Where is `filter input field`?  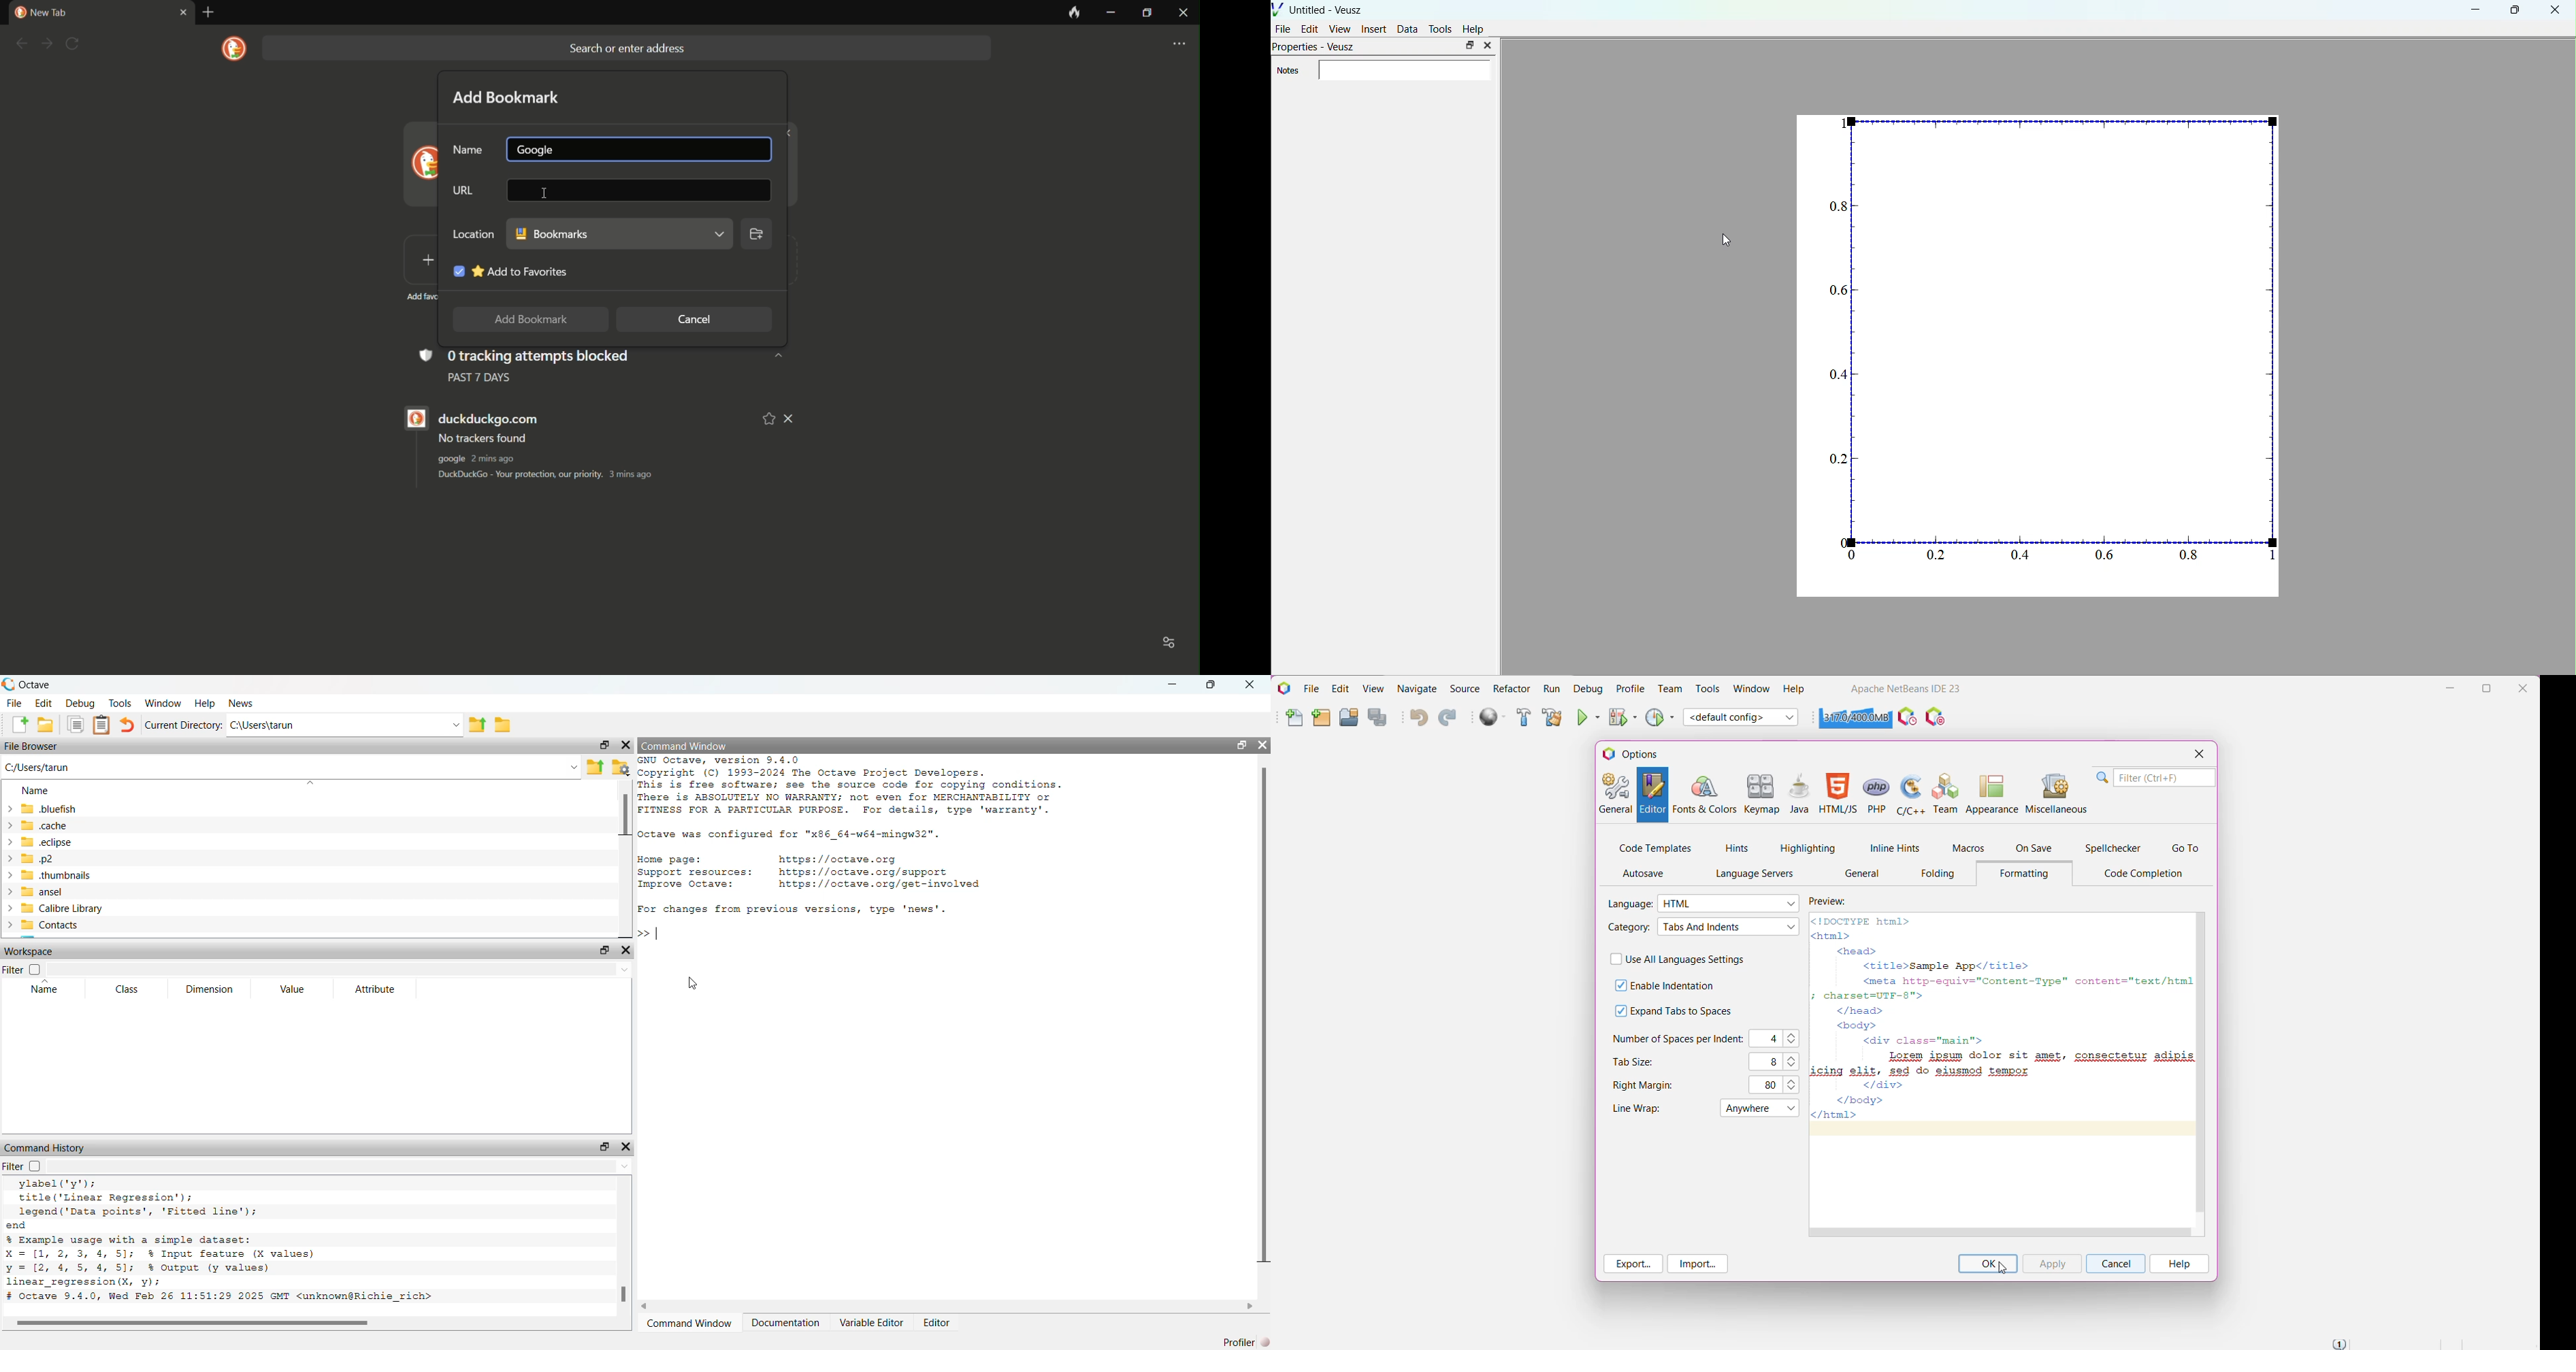
filter input field is located at coordinates (338, 969).